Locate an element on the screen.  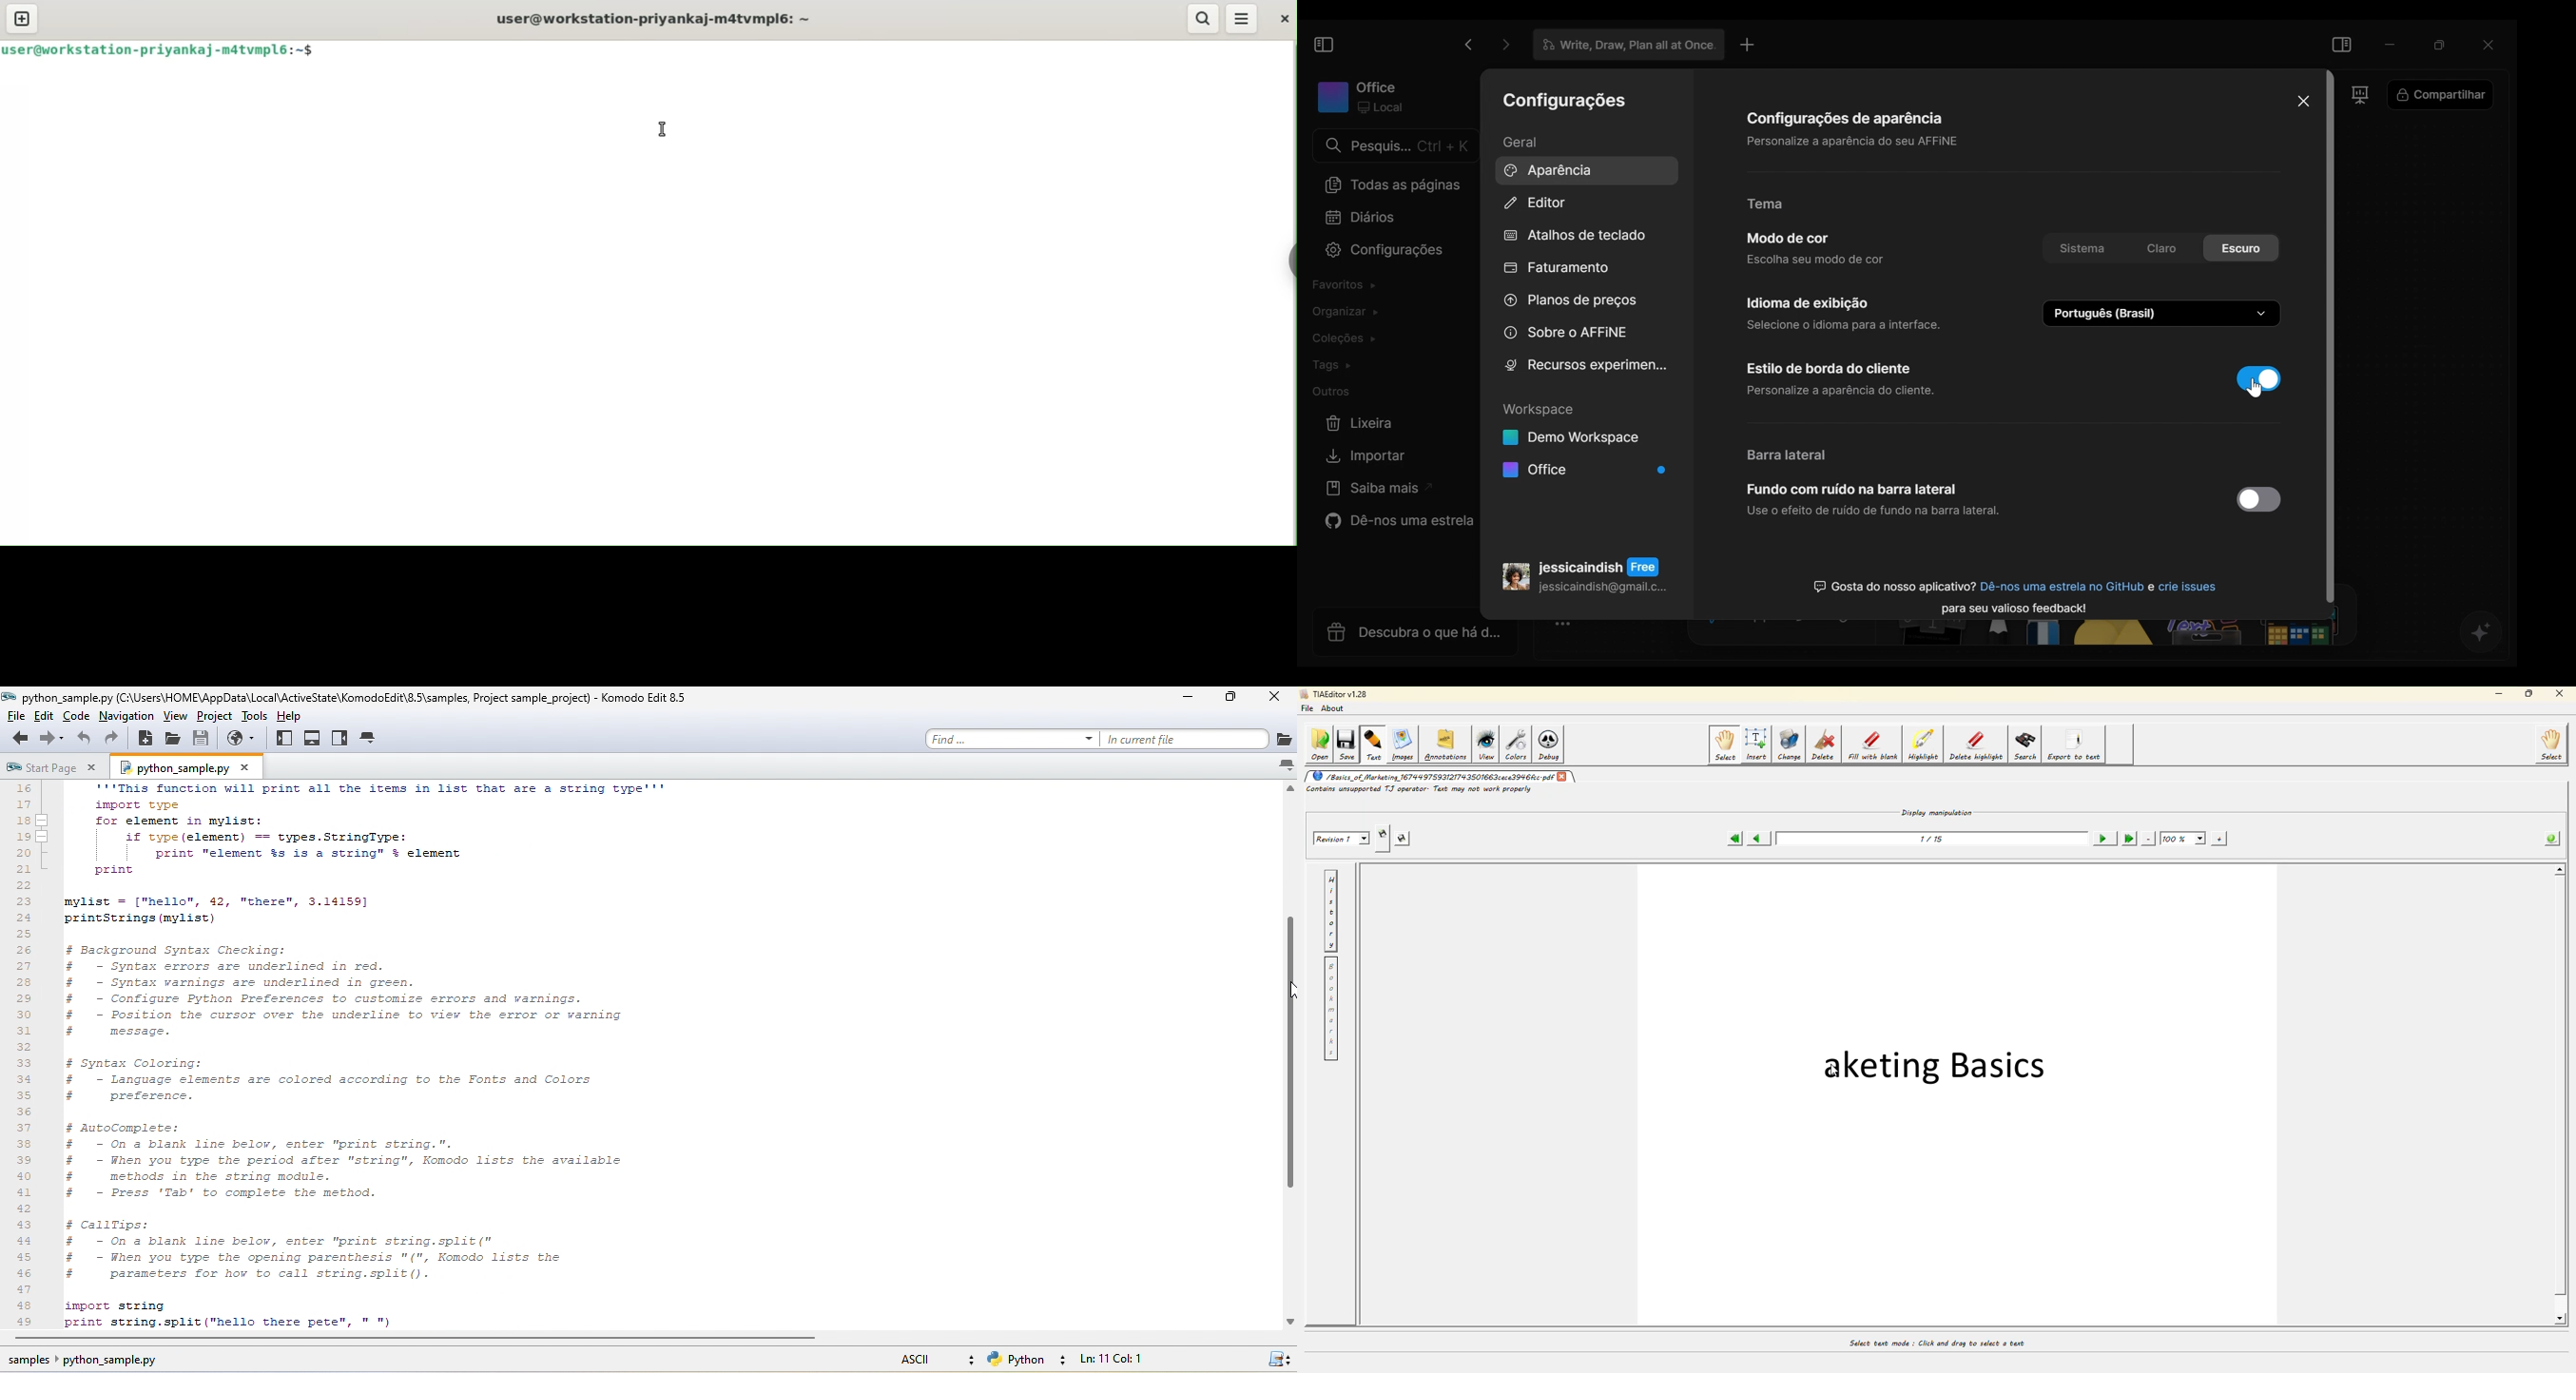
Noise background is located at coordinates (1874, 502).